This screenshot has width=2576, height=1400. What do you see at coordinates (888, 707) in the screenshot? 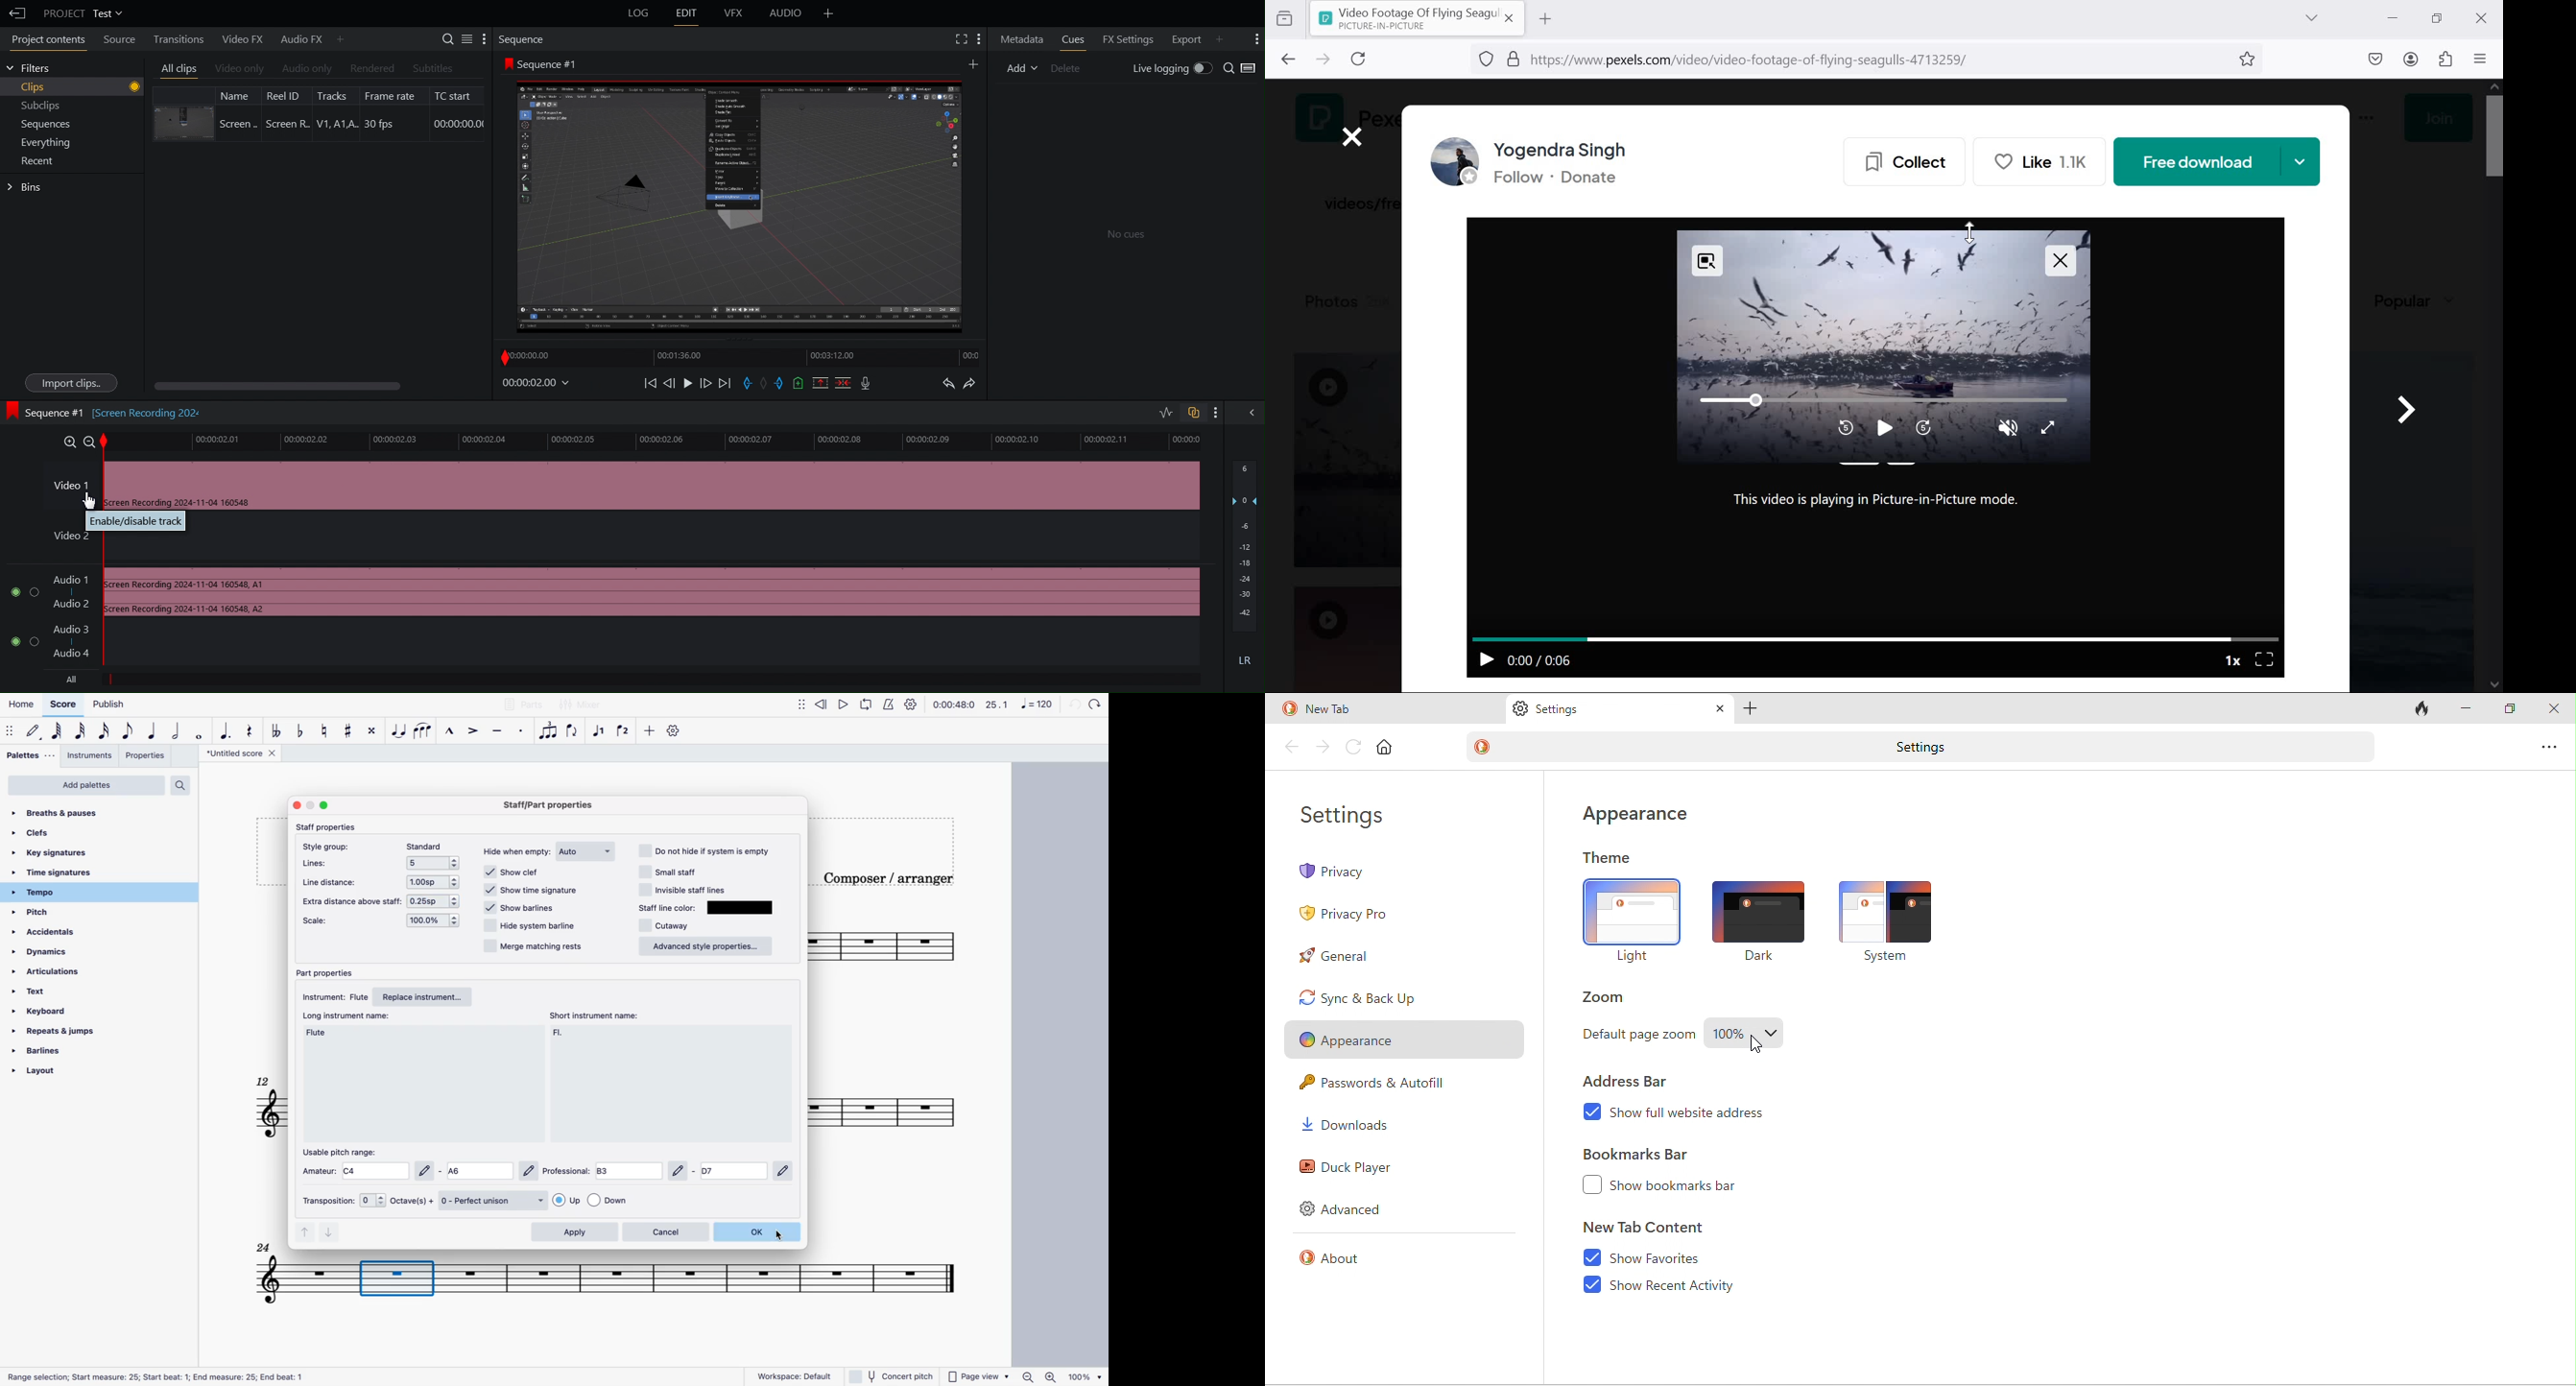
I see `metronome` at bounding box center [888, 707].